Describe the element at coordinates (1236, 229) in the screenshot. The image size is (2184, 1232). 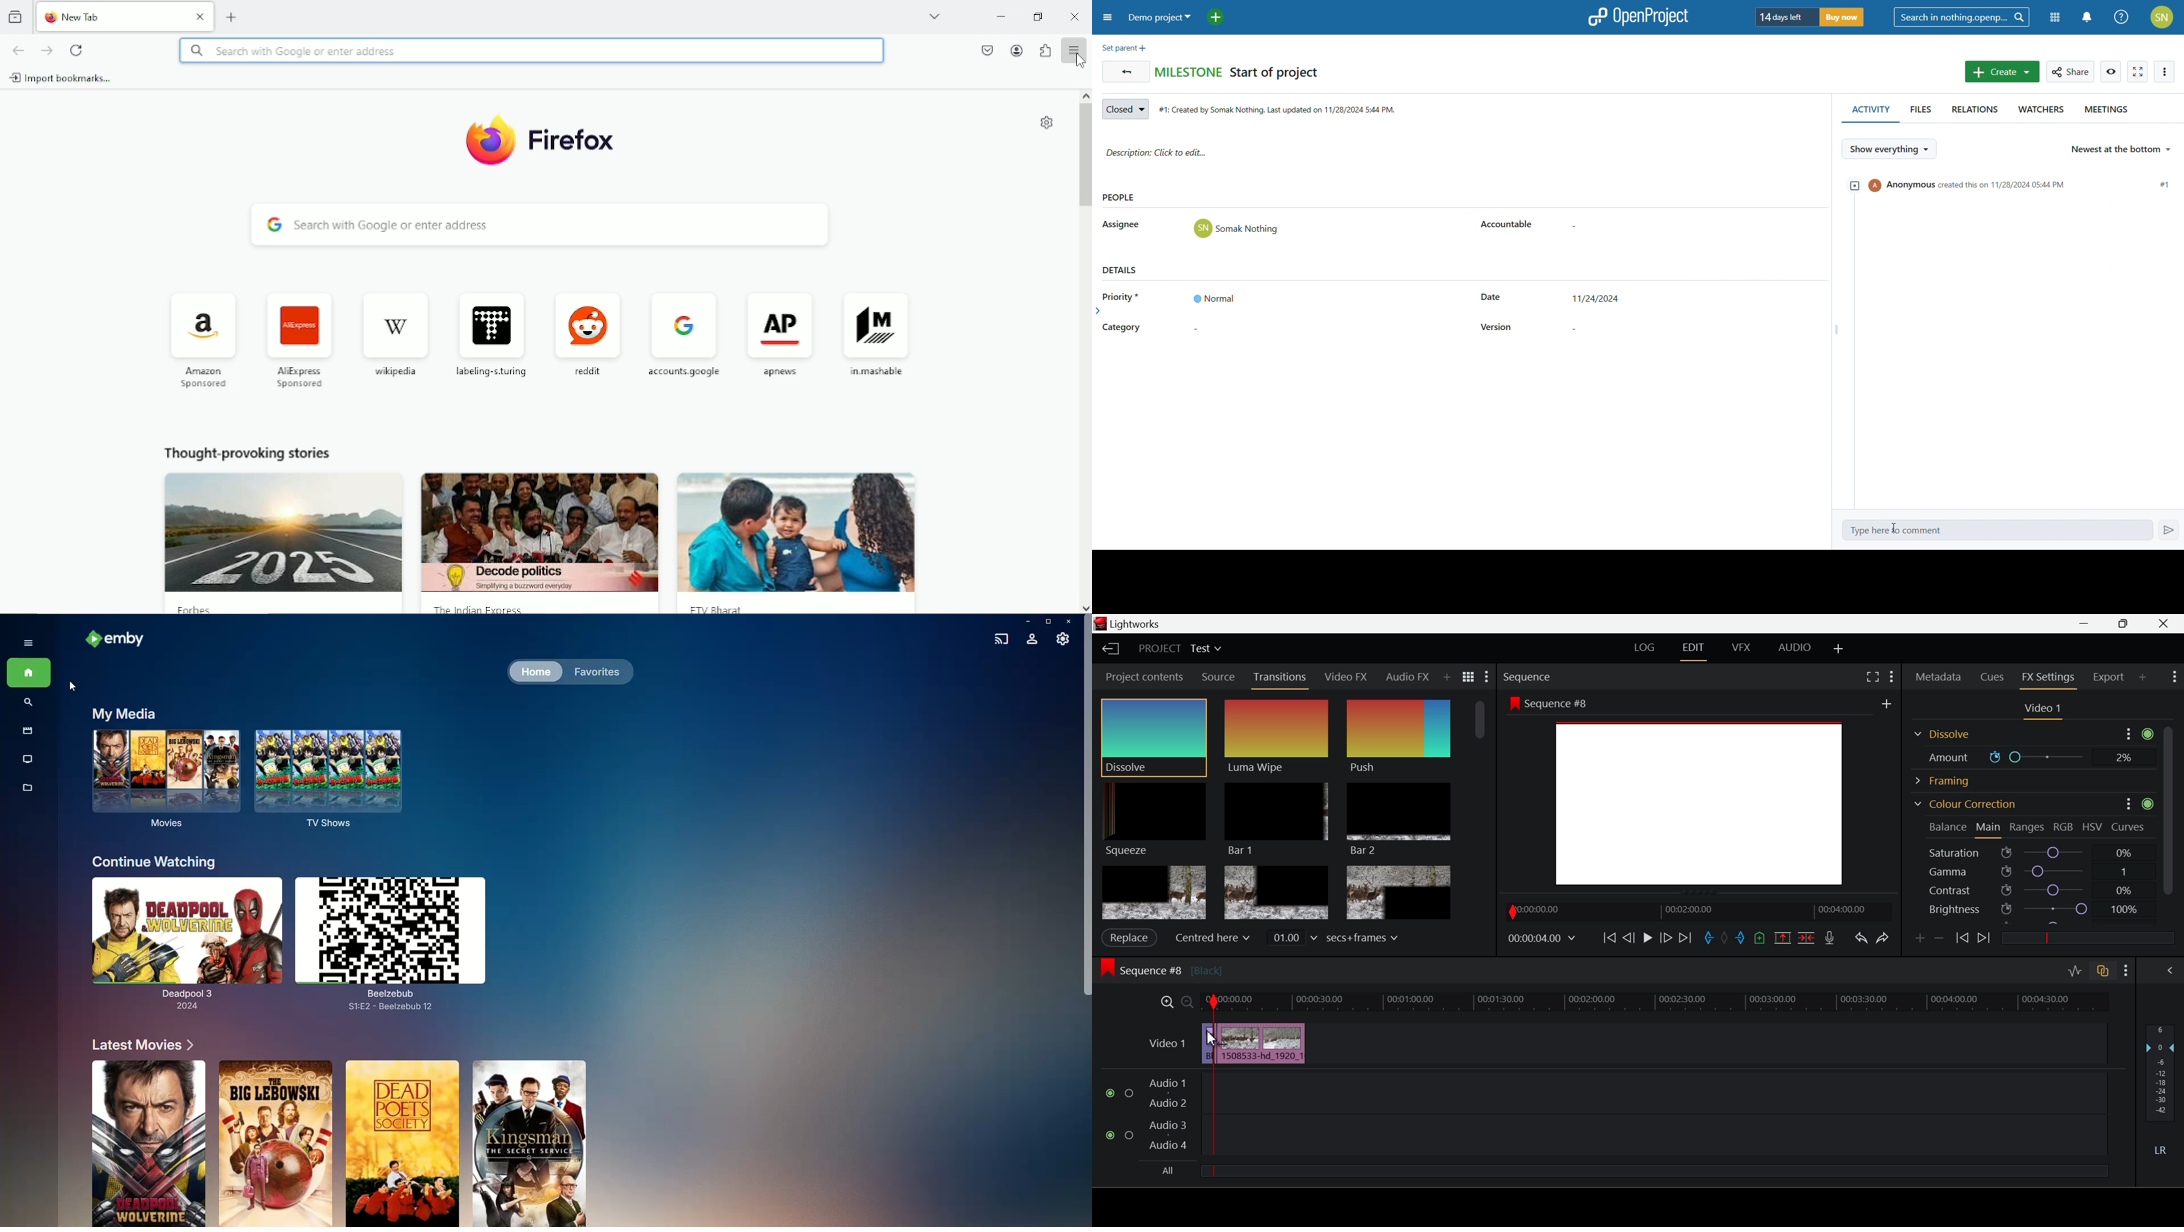
I see `user` at that location.